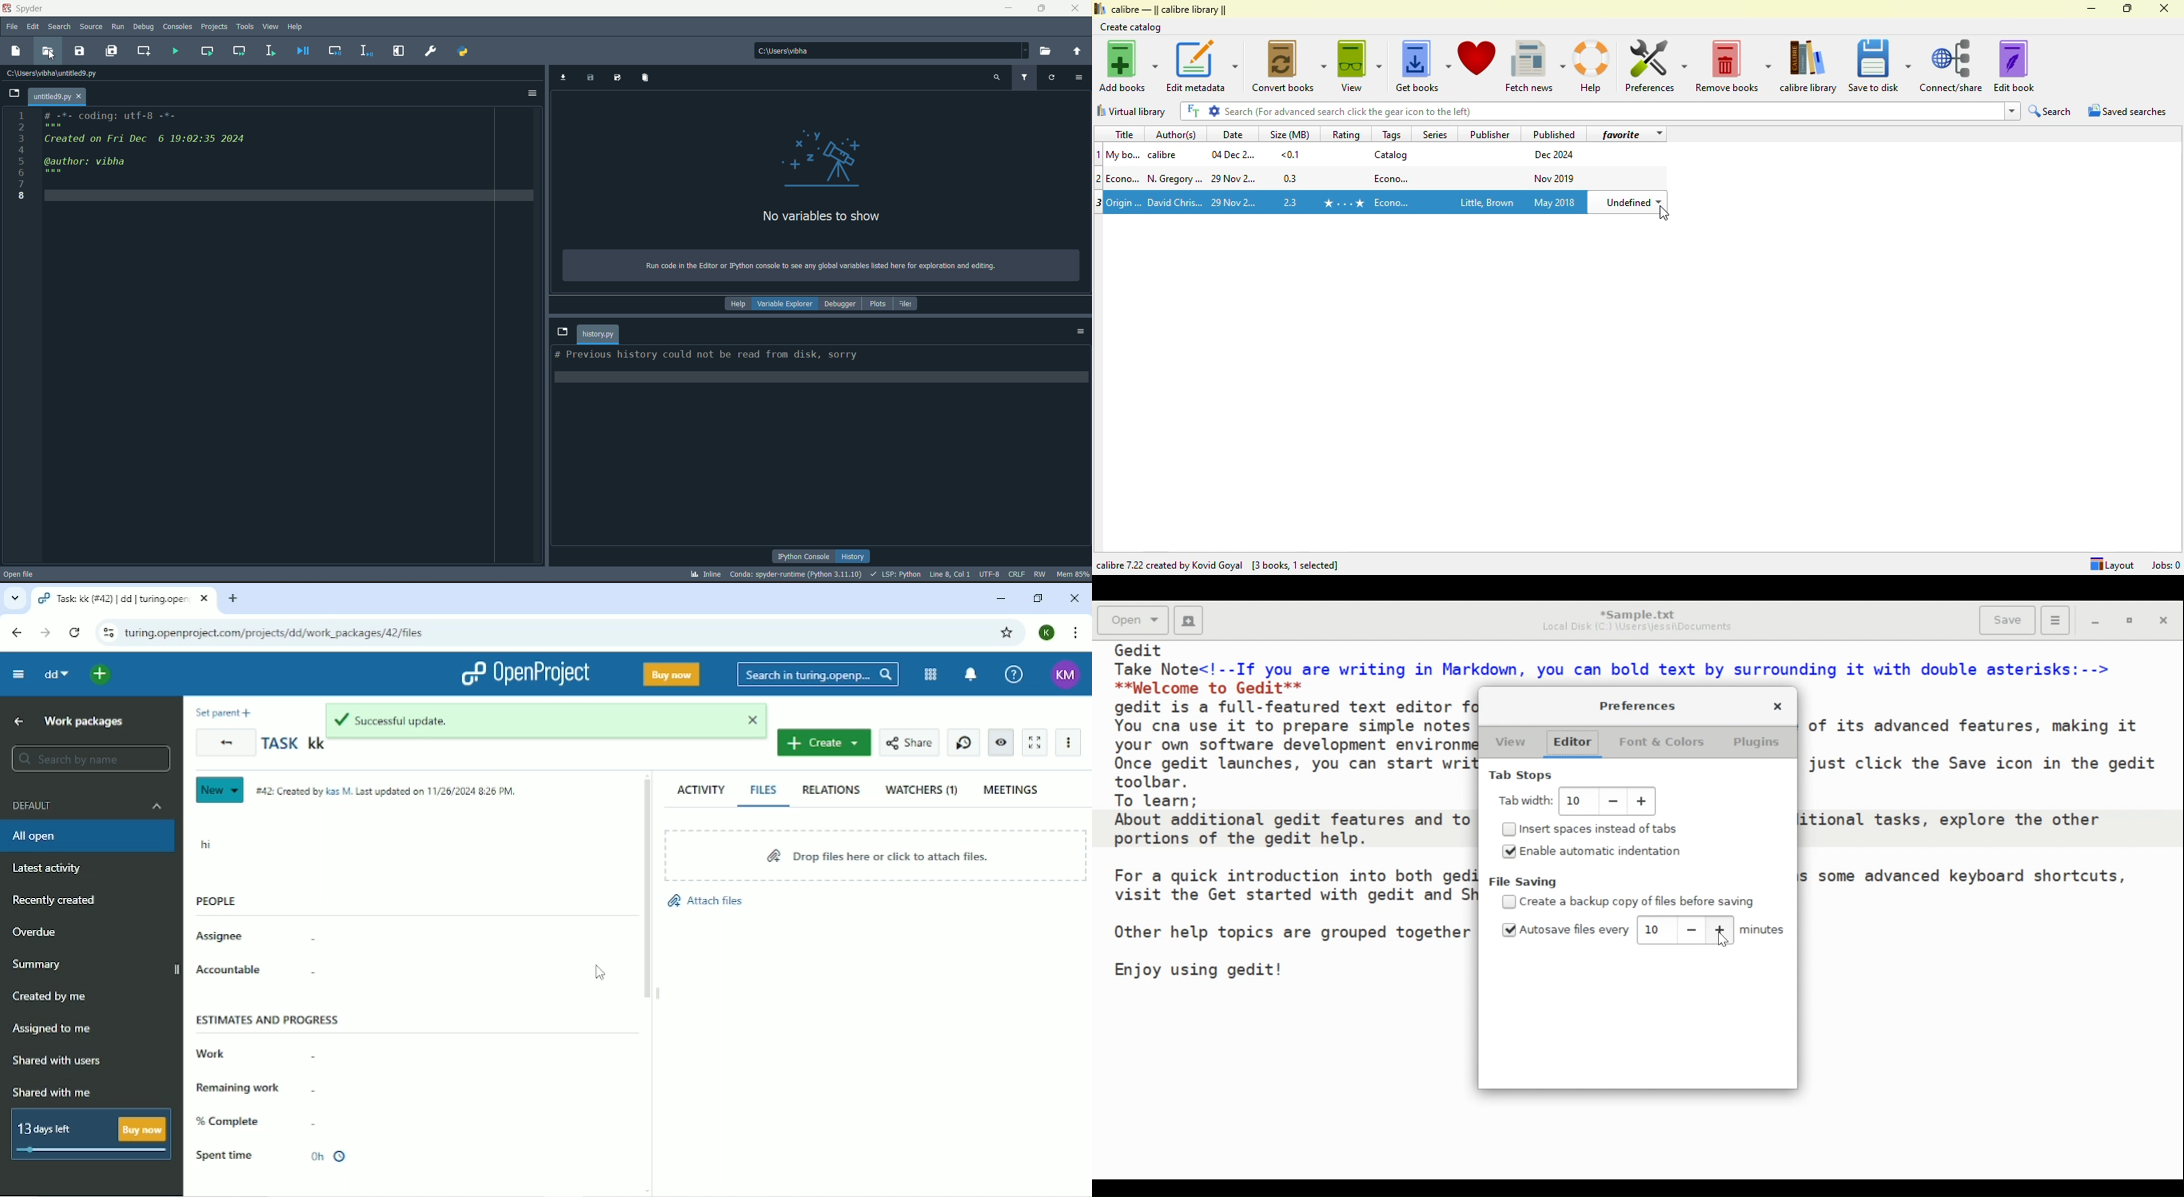  Describe the element at coordinates (1076, 51) in the screenshot. I see `change to parent directory` at that location.